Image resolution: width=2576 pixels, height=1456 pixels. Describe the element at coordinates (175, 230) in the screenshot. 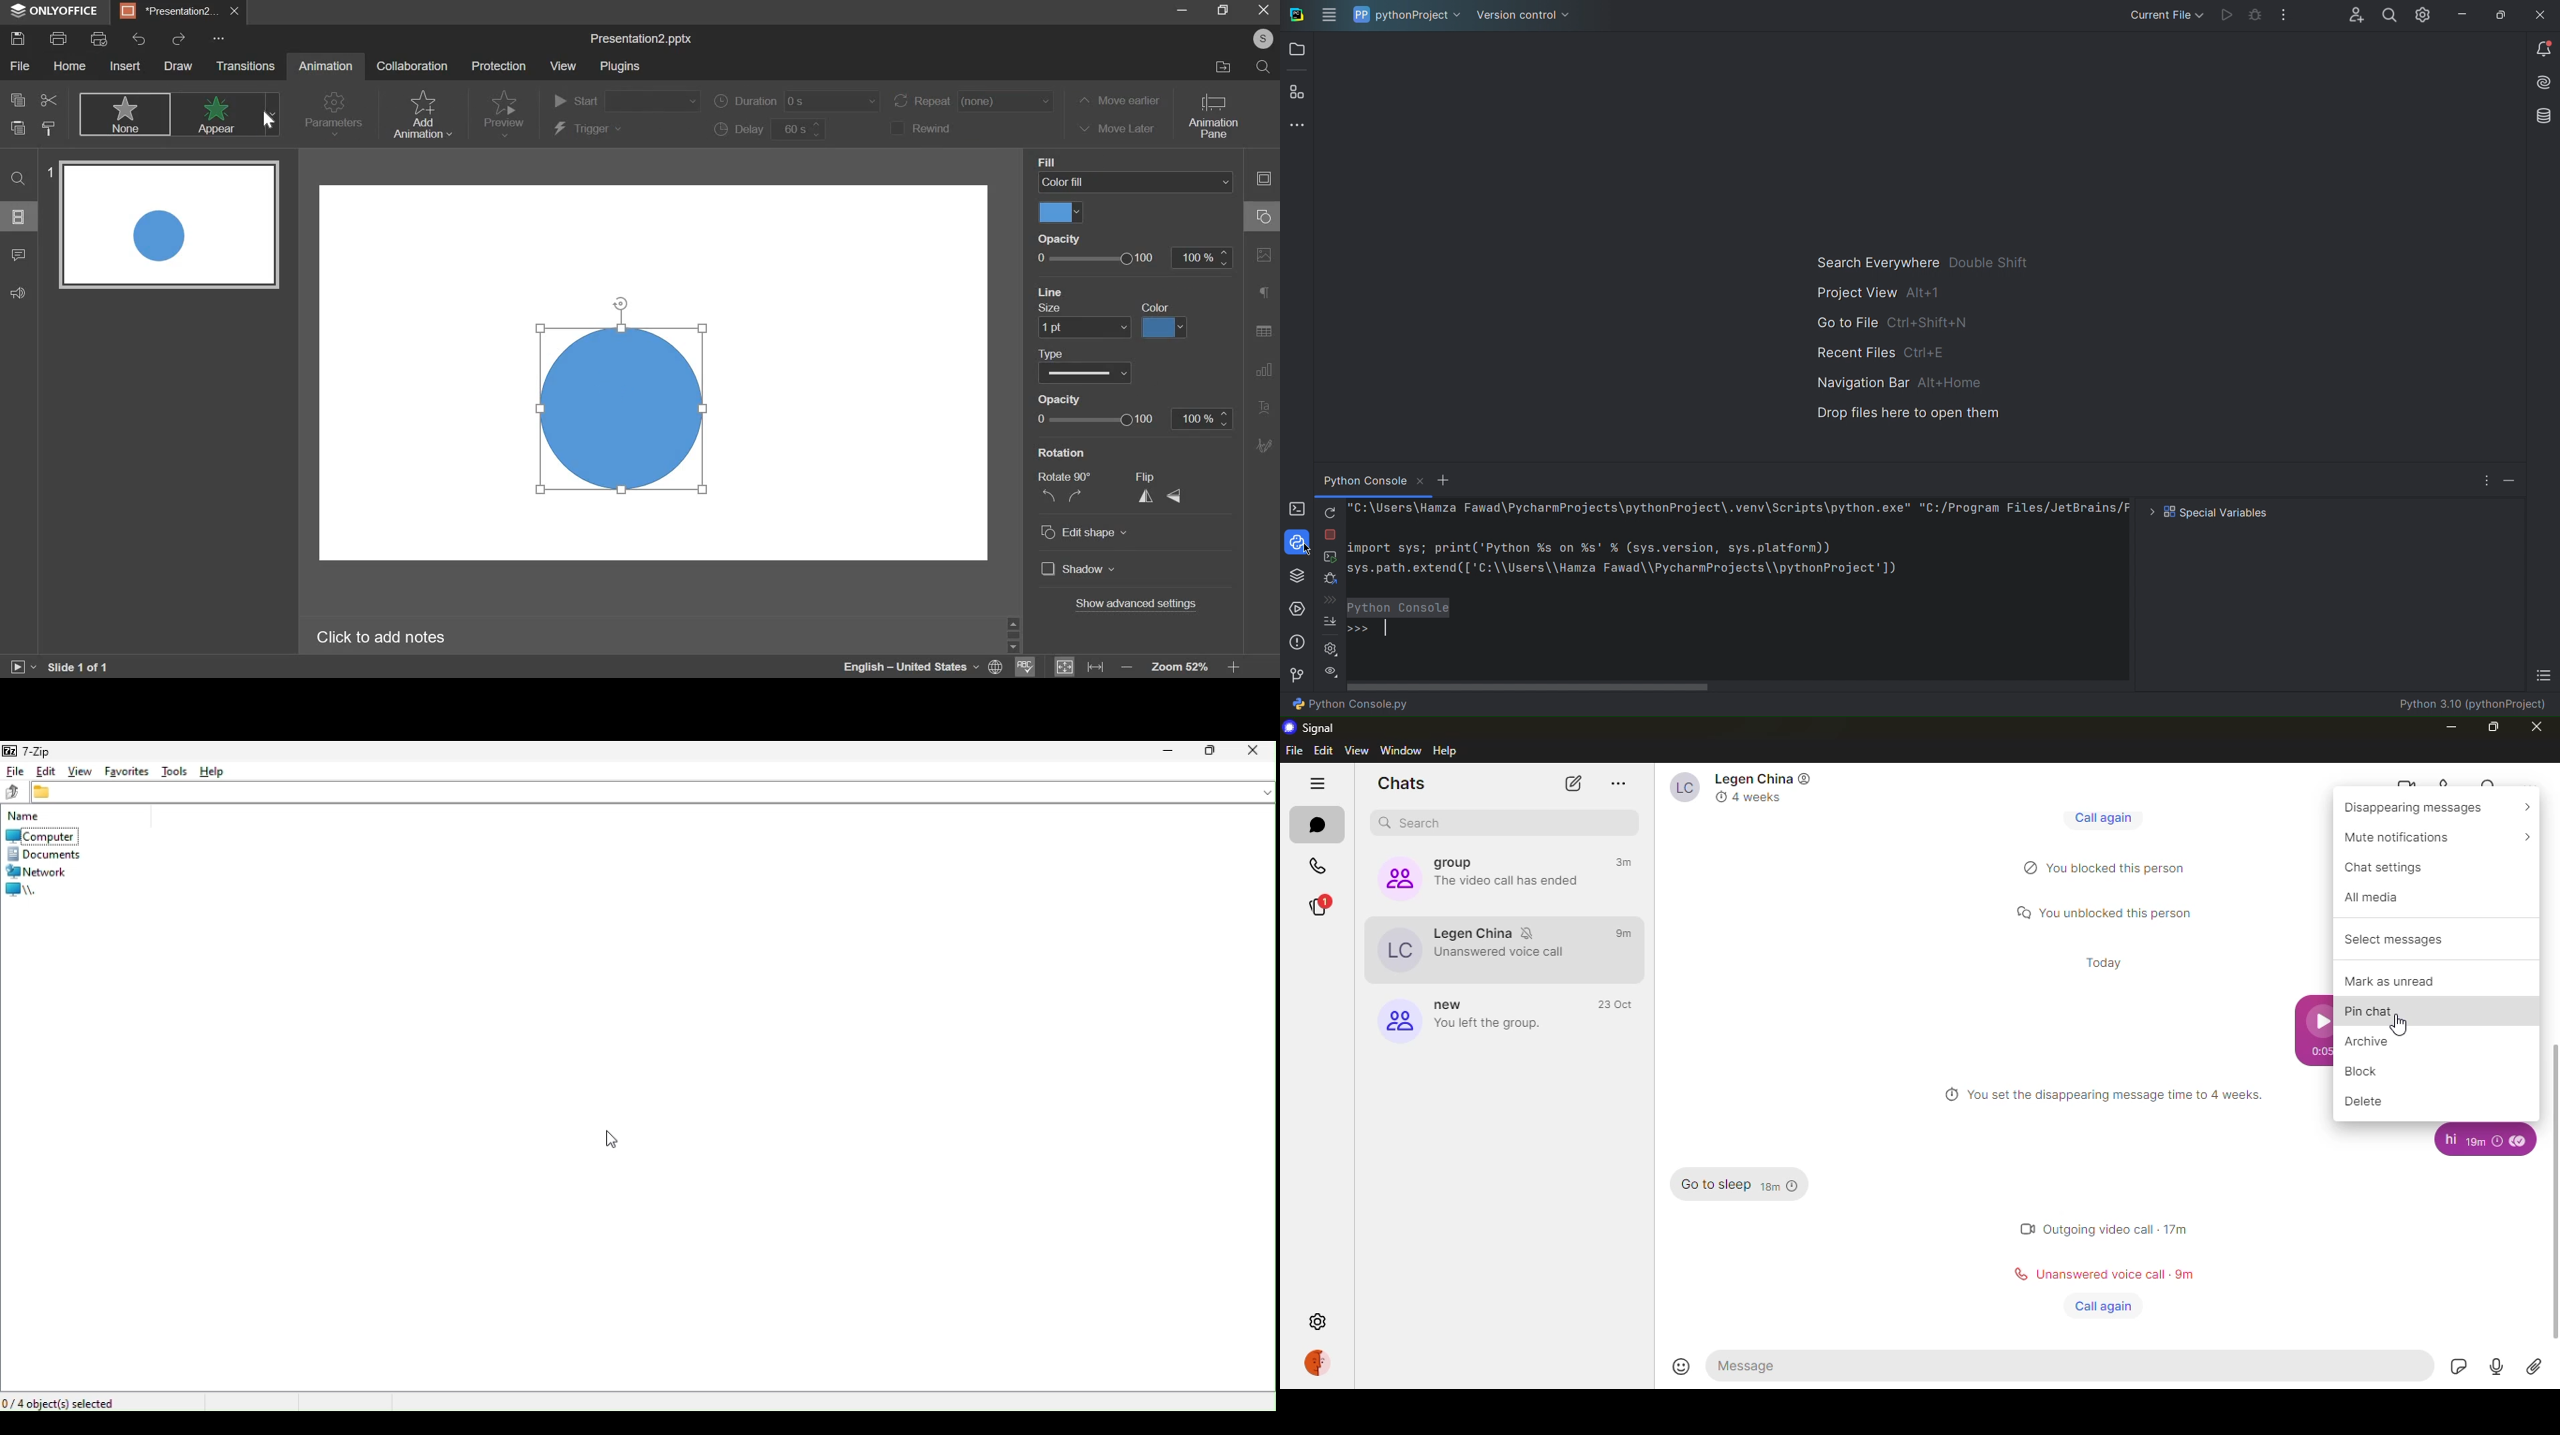

I see `slide 1` at that location.